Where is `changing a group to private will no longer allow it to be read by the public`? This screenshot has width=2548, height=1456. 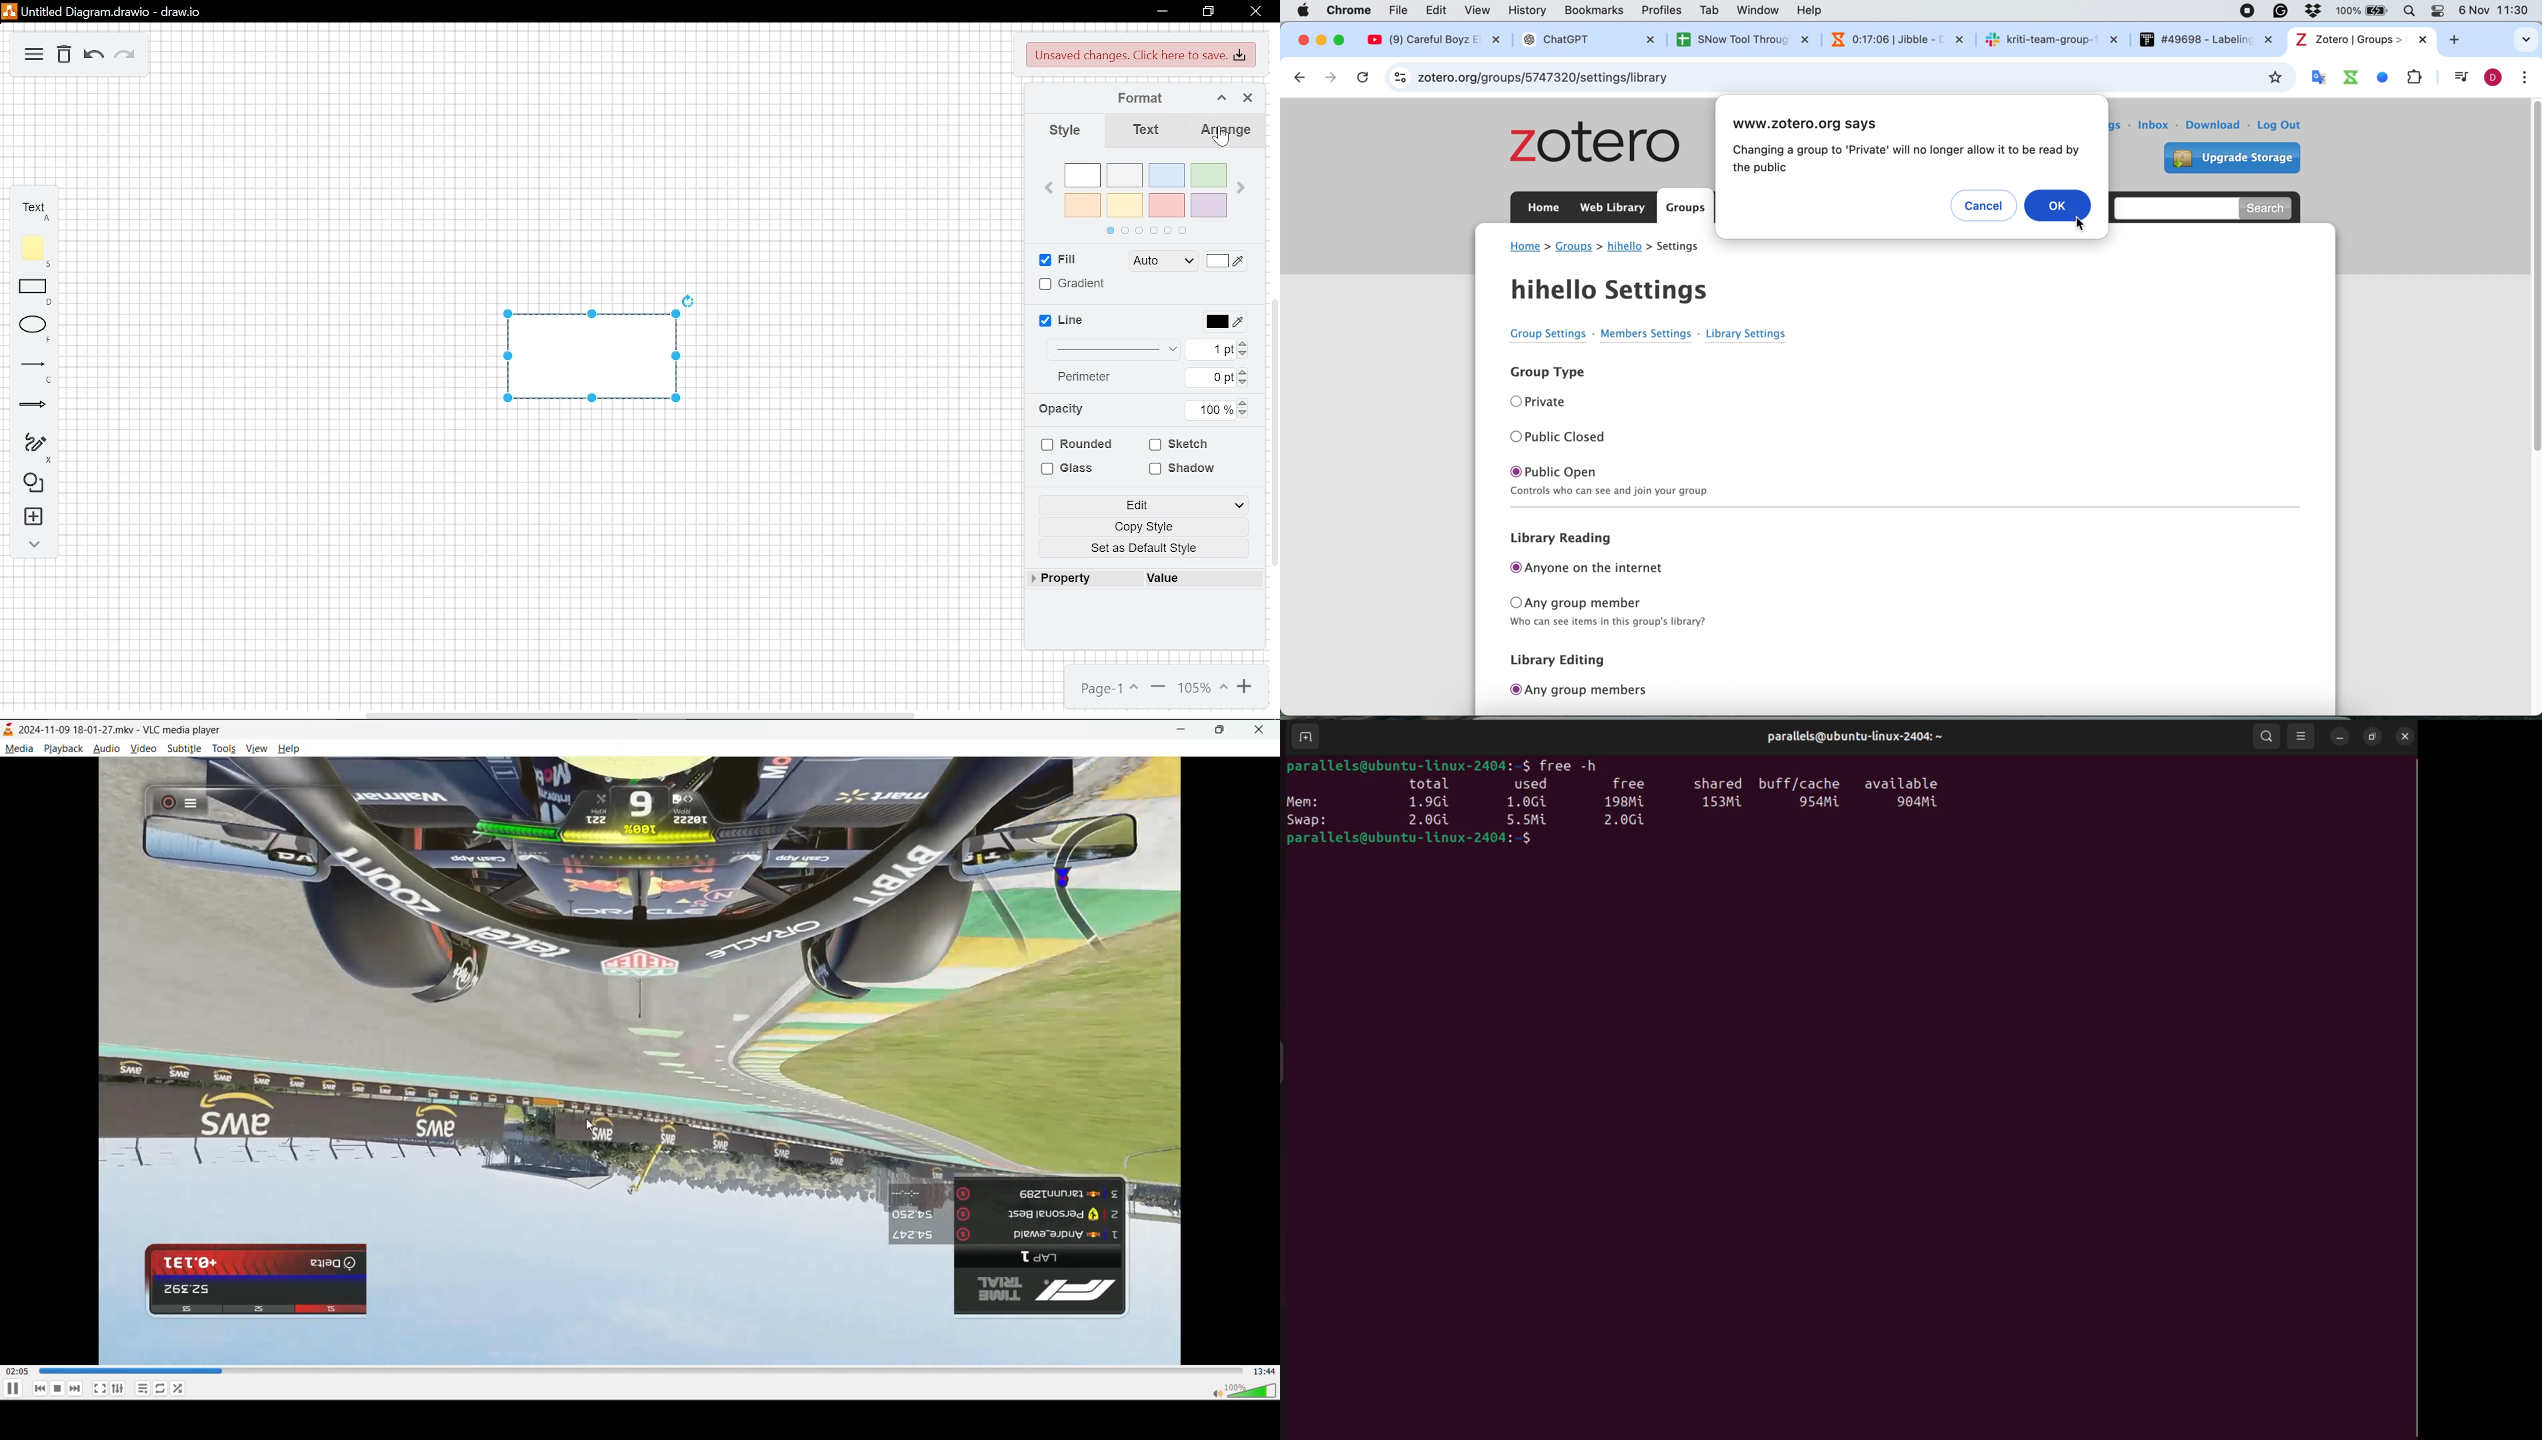 changing a group to private will no longer allow it to be read by the public is located at coordinates (1904, 160).